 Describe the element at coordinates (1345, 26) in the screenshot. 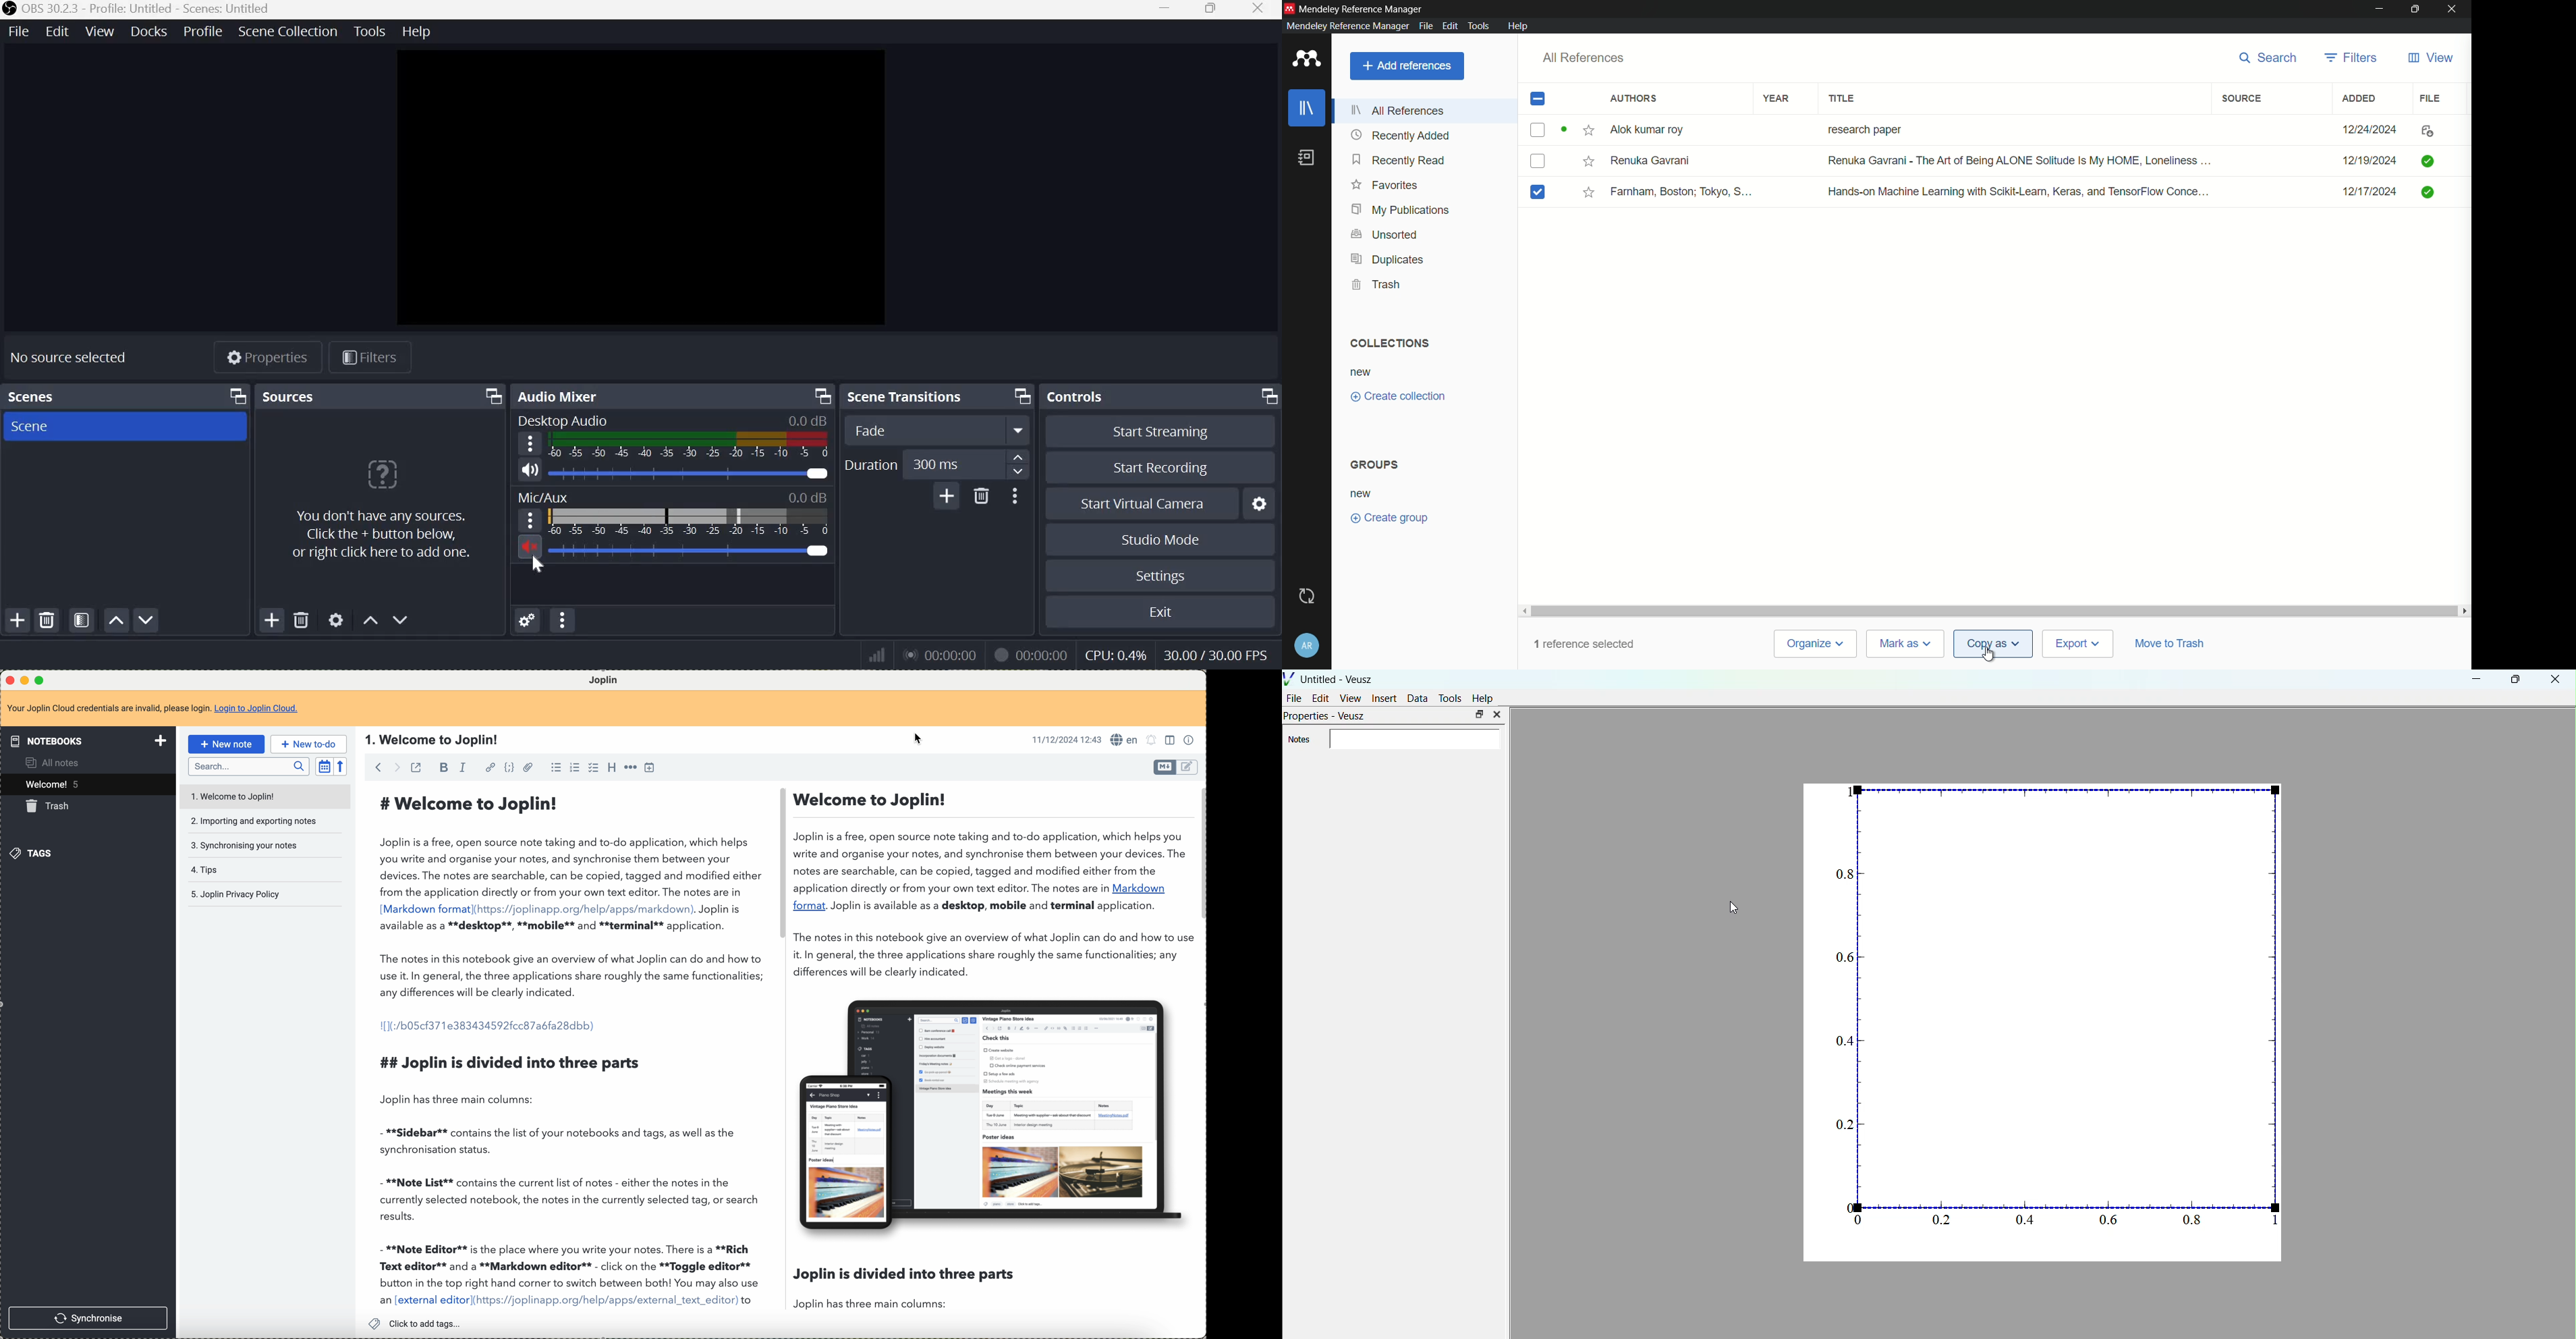

I see `Mendeley Reference Manager` at that location.